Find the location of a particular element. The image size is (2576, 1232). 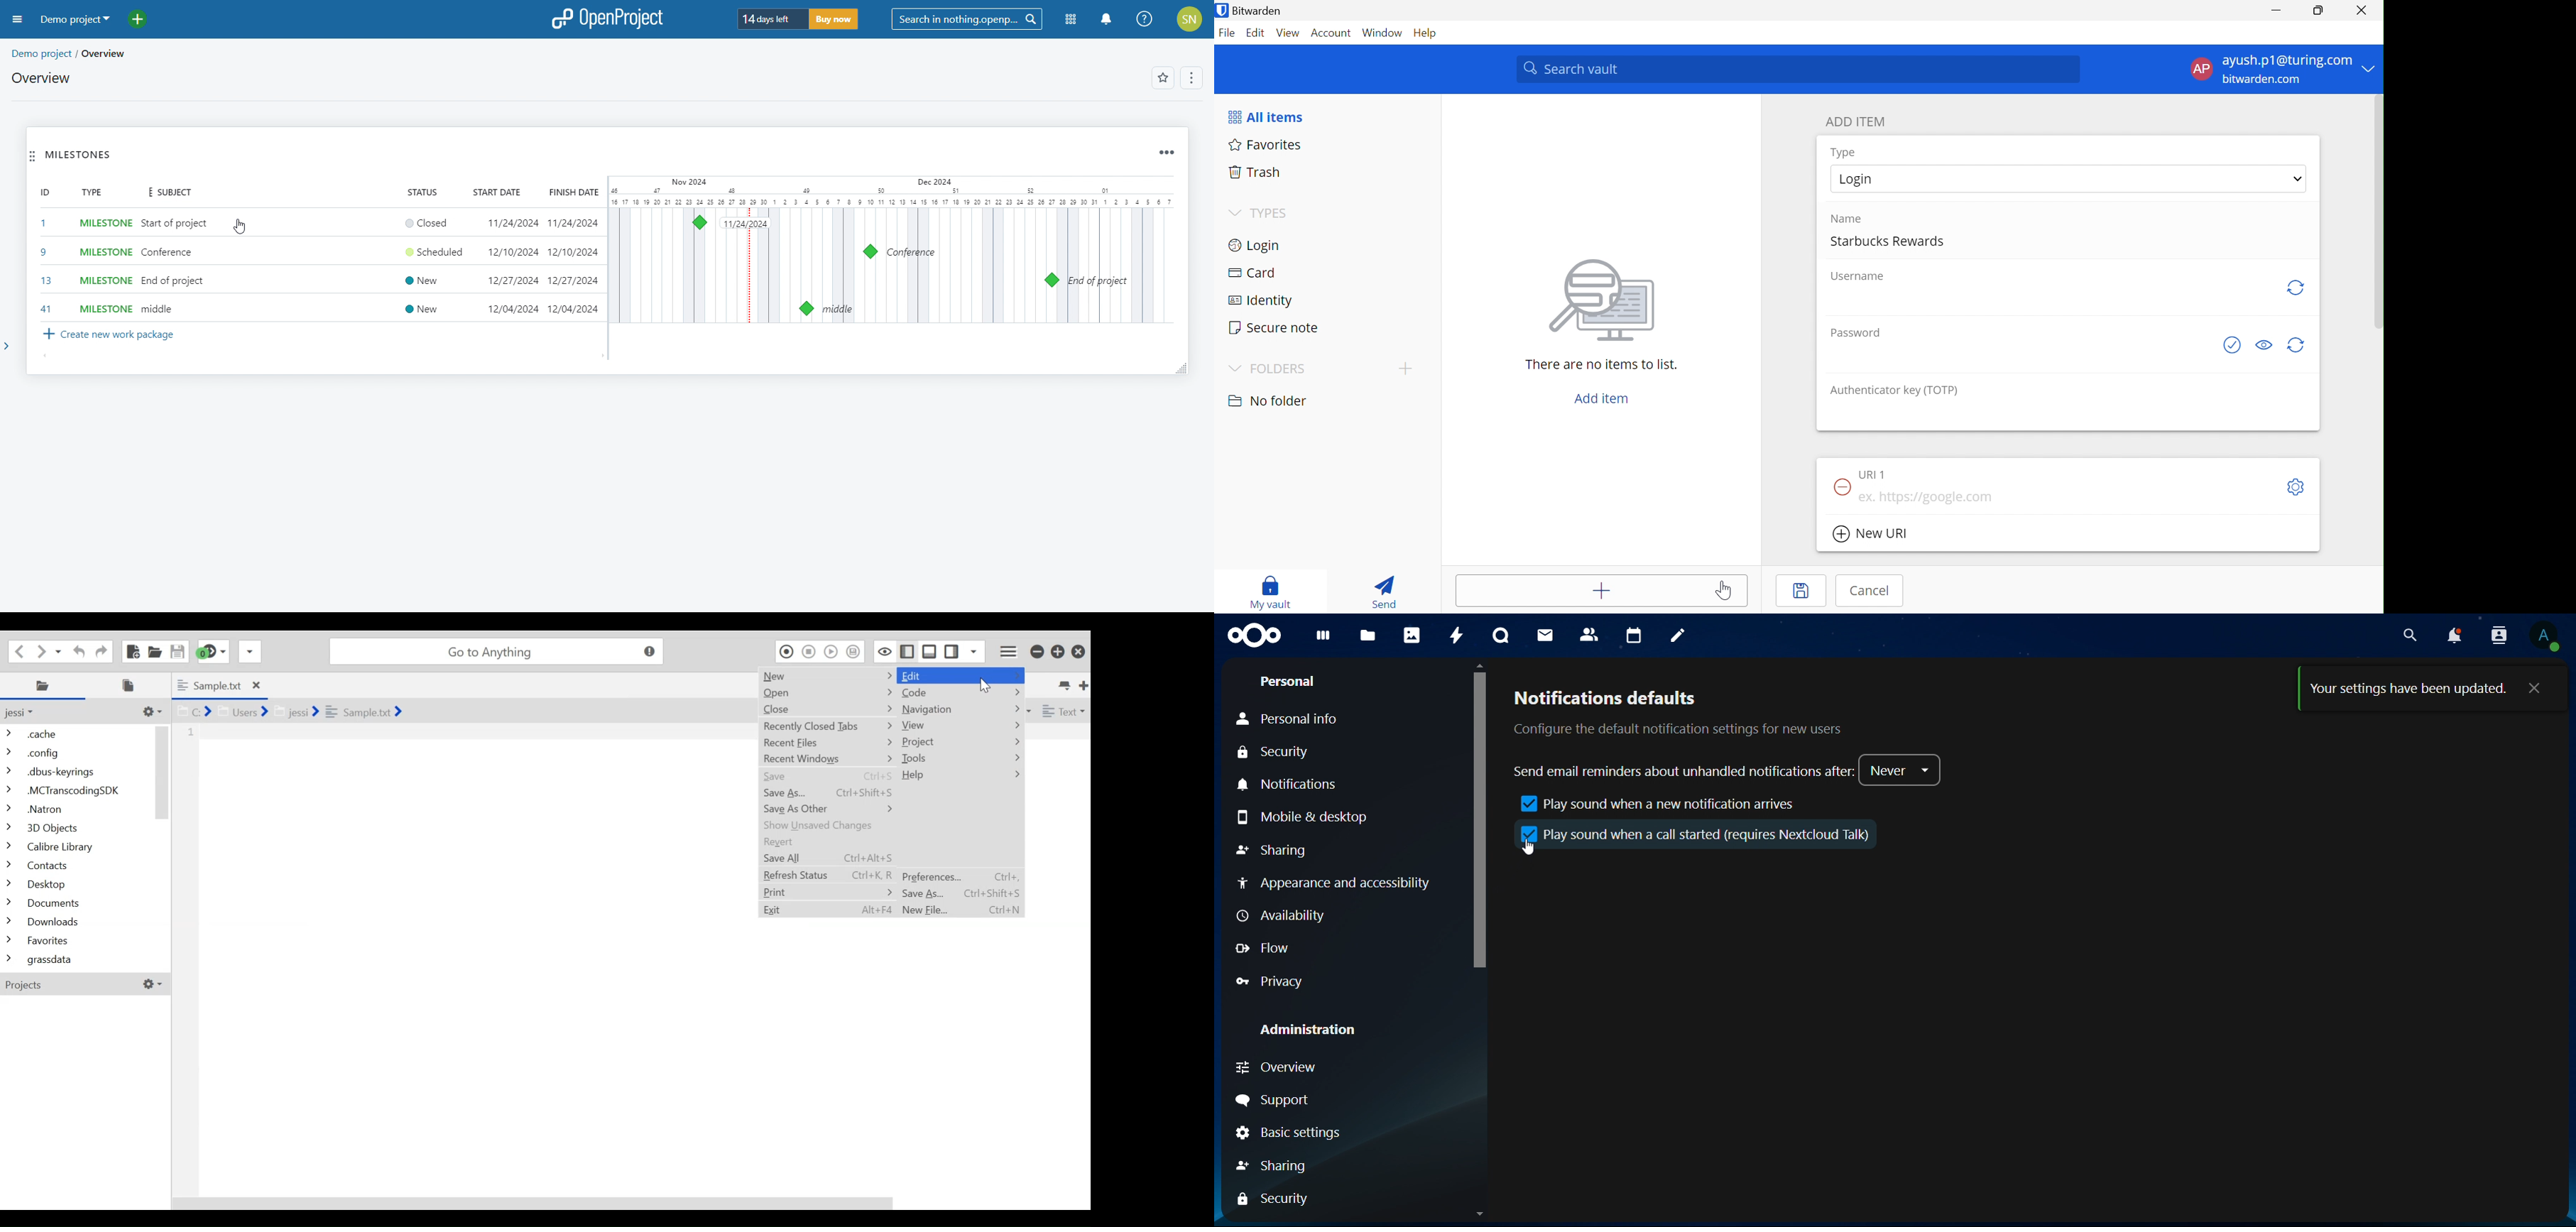

Share current file is located at coordinates (249, 651).